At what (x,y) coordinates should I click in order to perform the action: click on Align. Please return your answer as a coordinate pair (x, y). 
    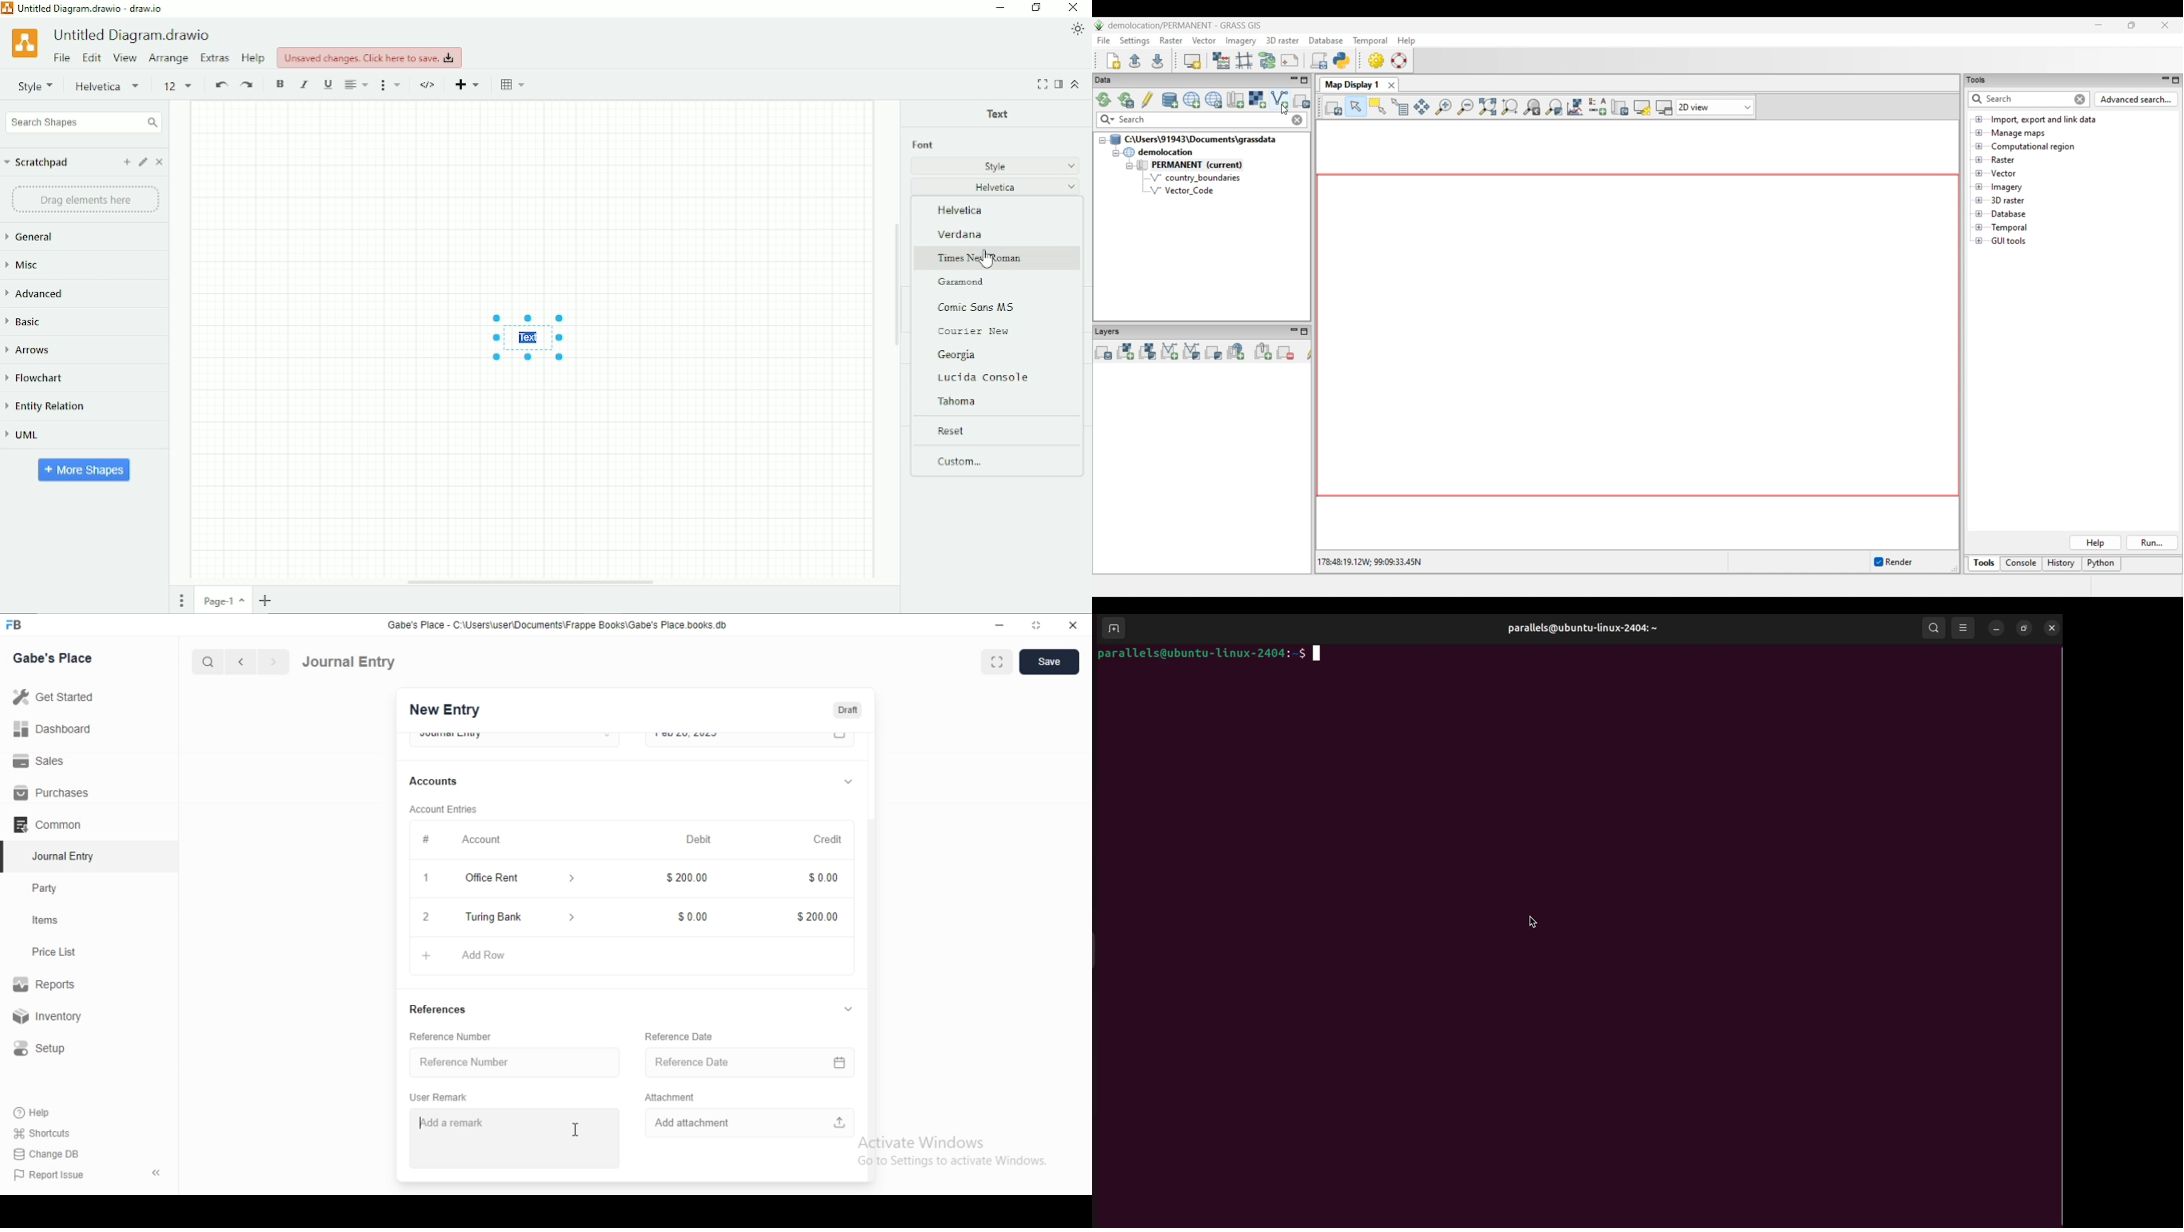
    Looking at the image, I should click on (357, 85).